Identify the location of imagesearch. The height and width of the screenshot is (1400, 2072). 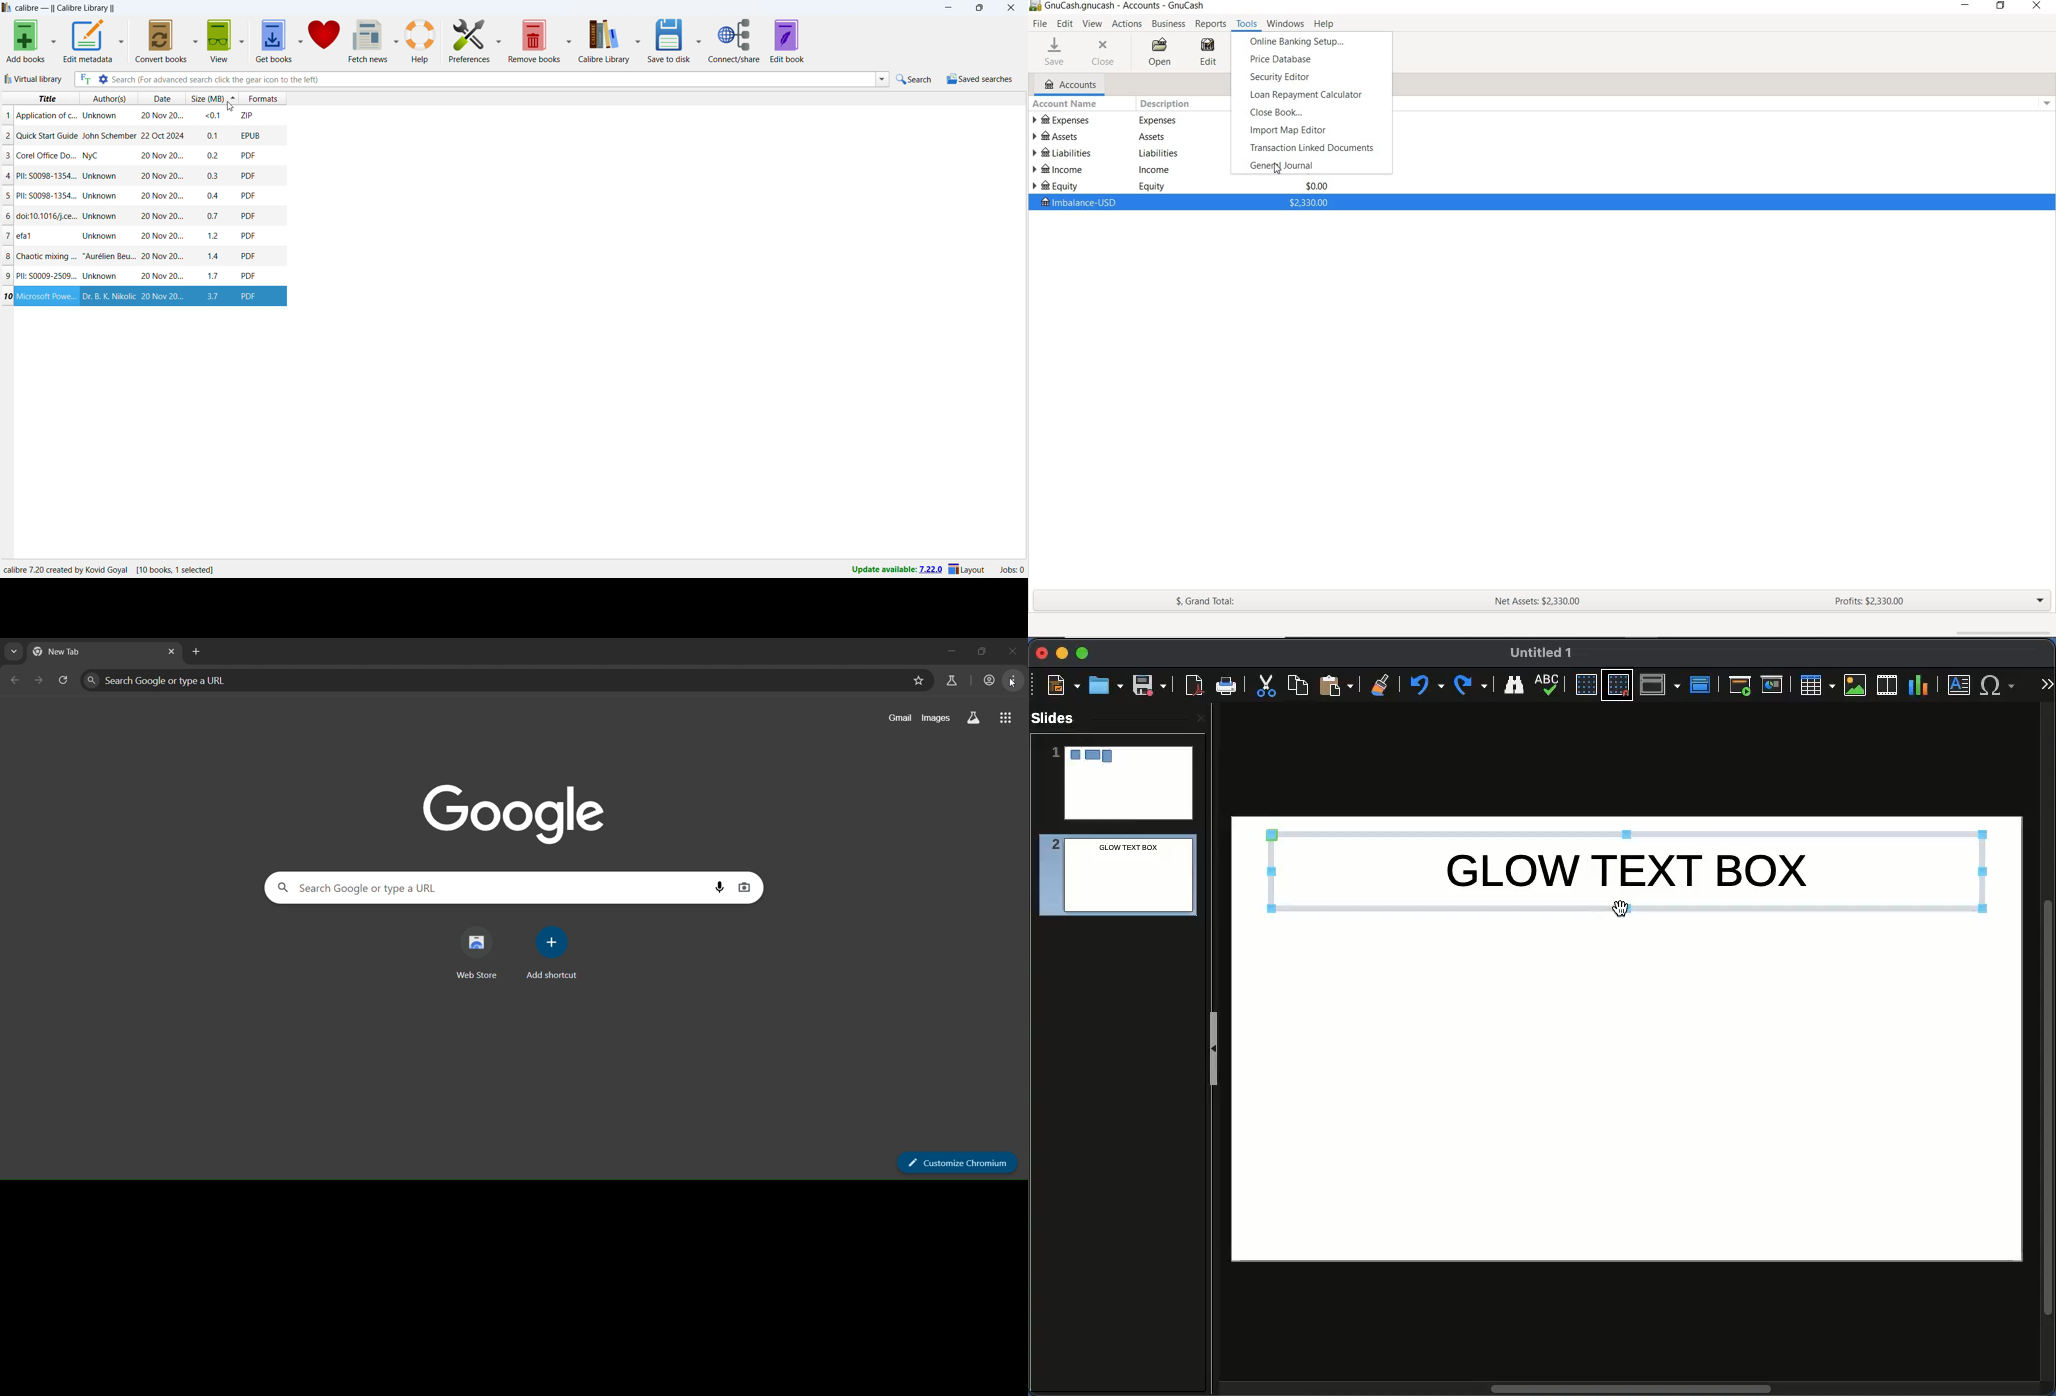
(748, 889).